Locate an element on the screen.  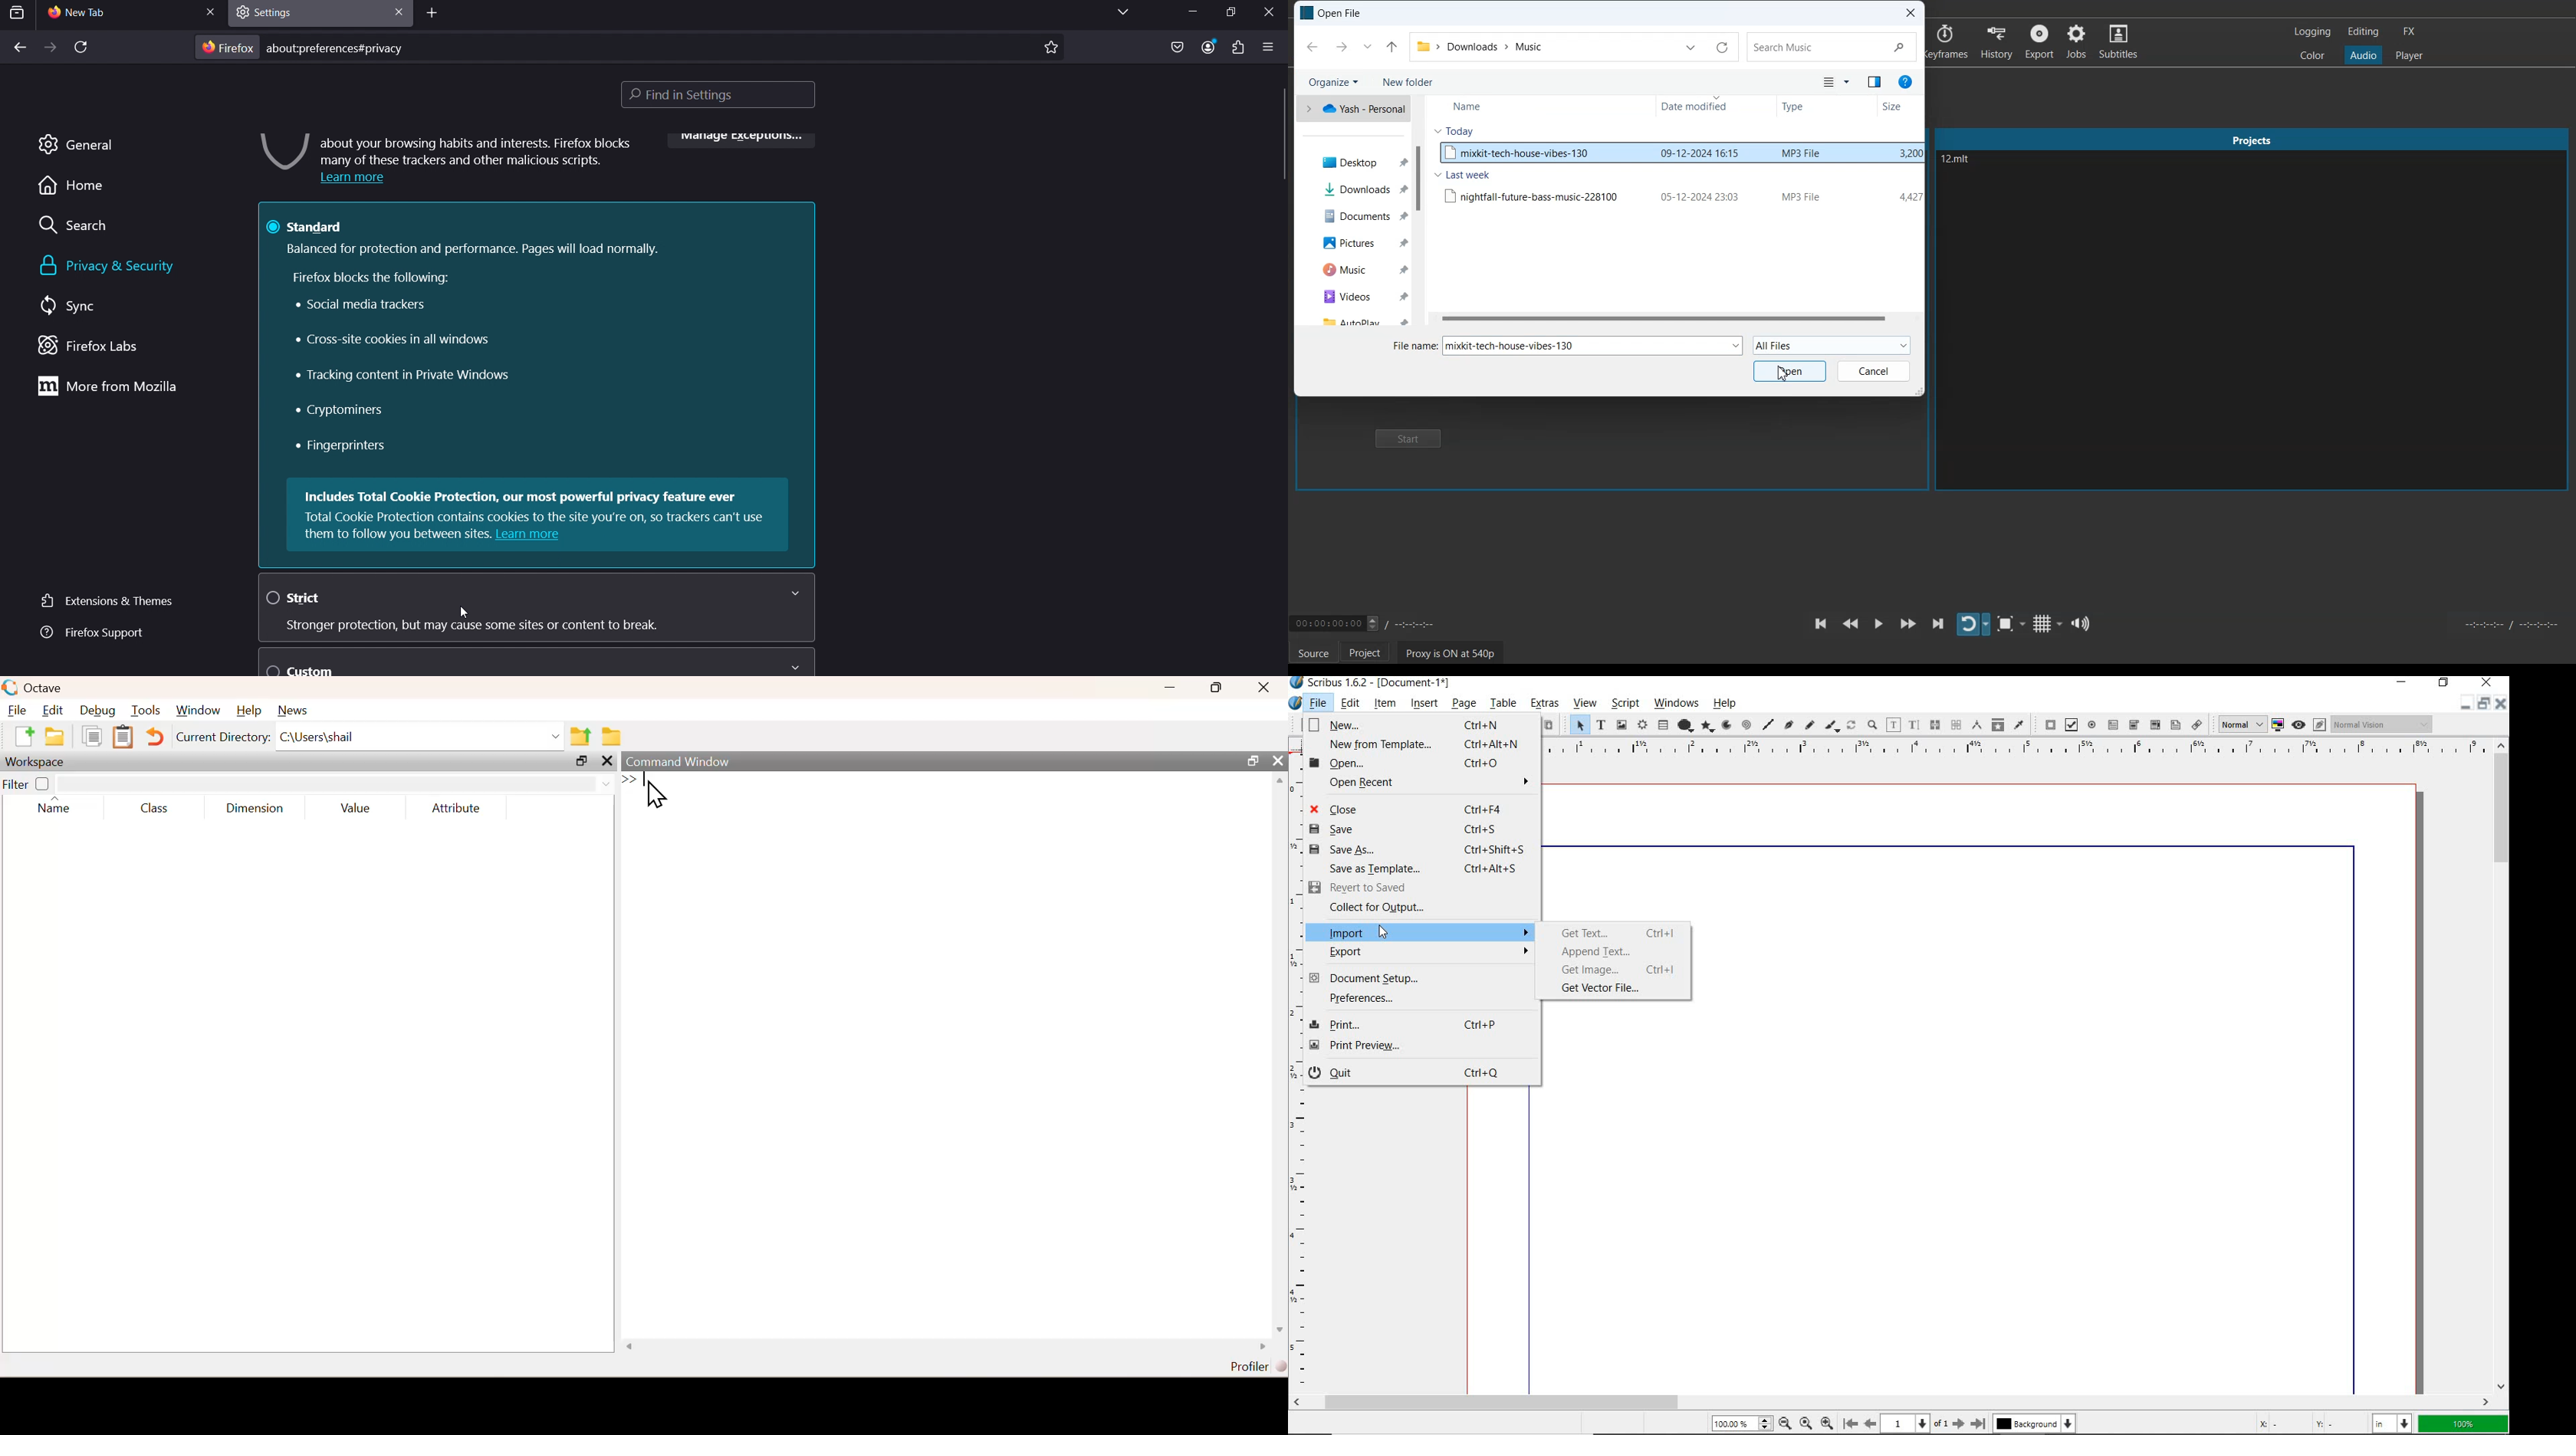
Date modified is located at coordinates (1696, 106).